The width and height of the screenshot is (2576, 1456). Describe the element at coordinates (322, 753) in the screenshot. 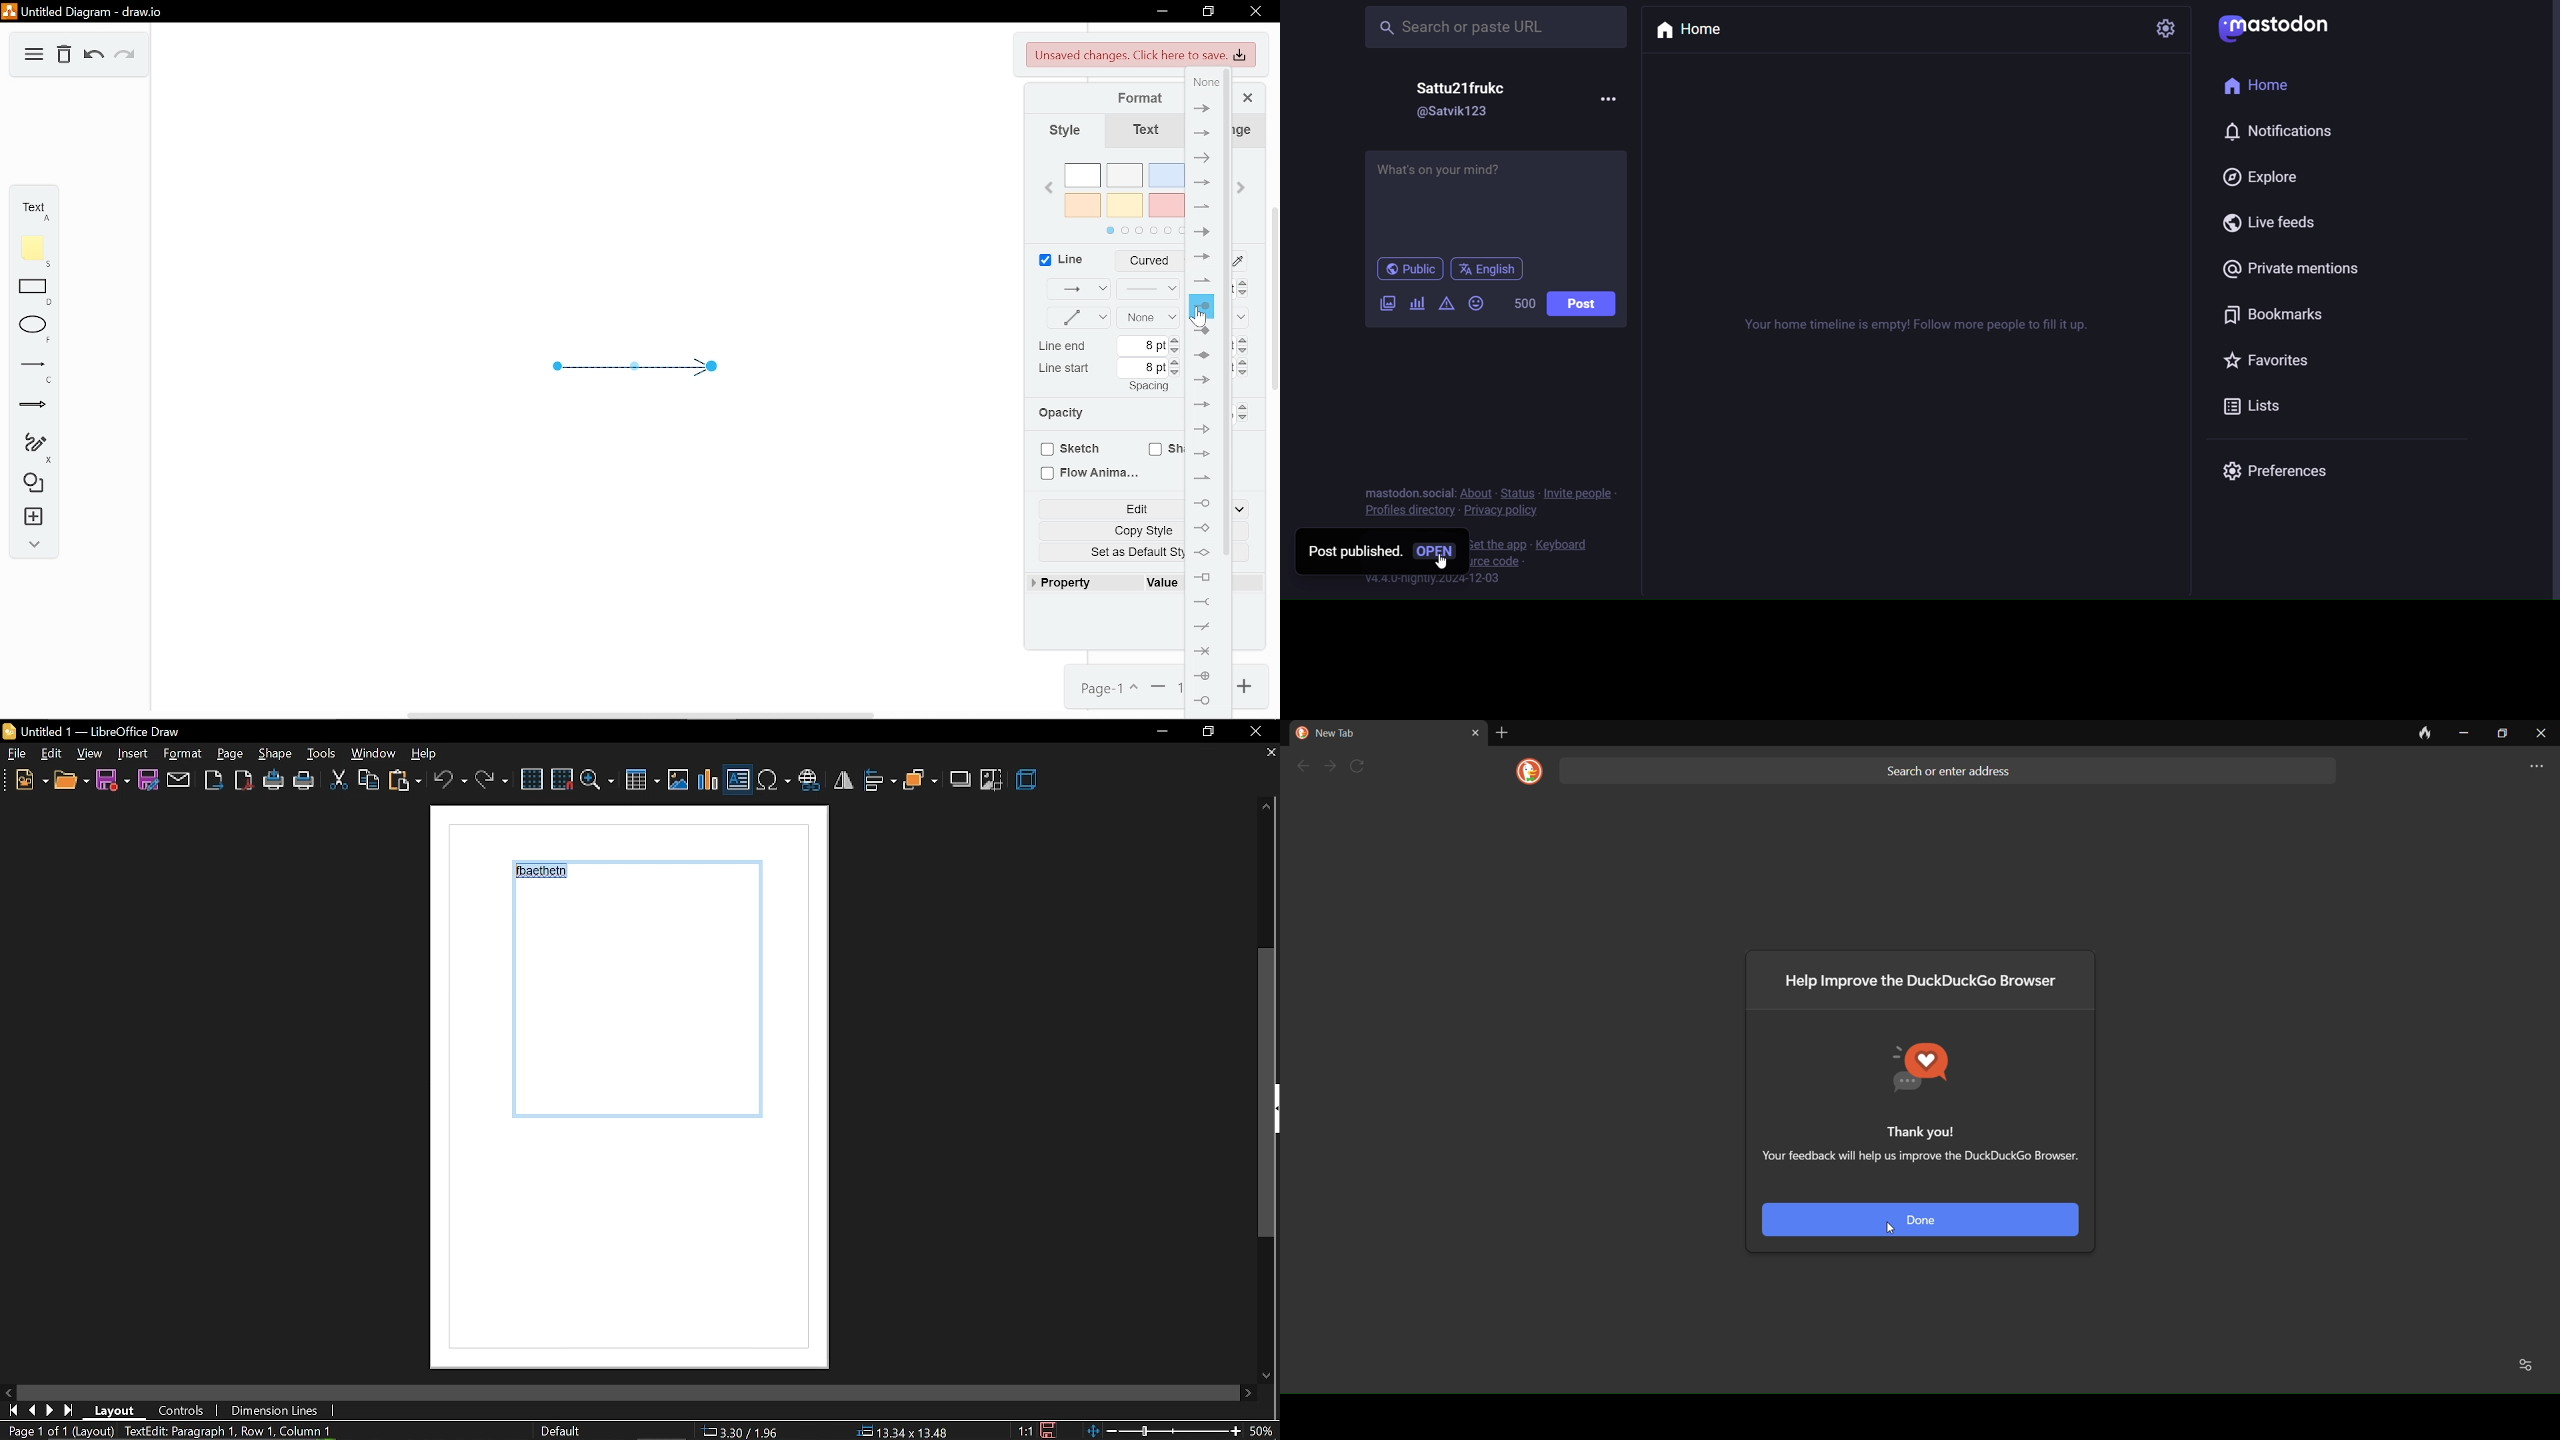

I see `tools` at that location.